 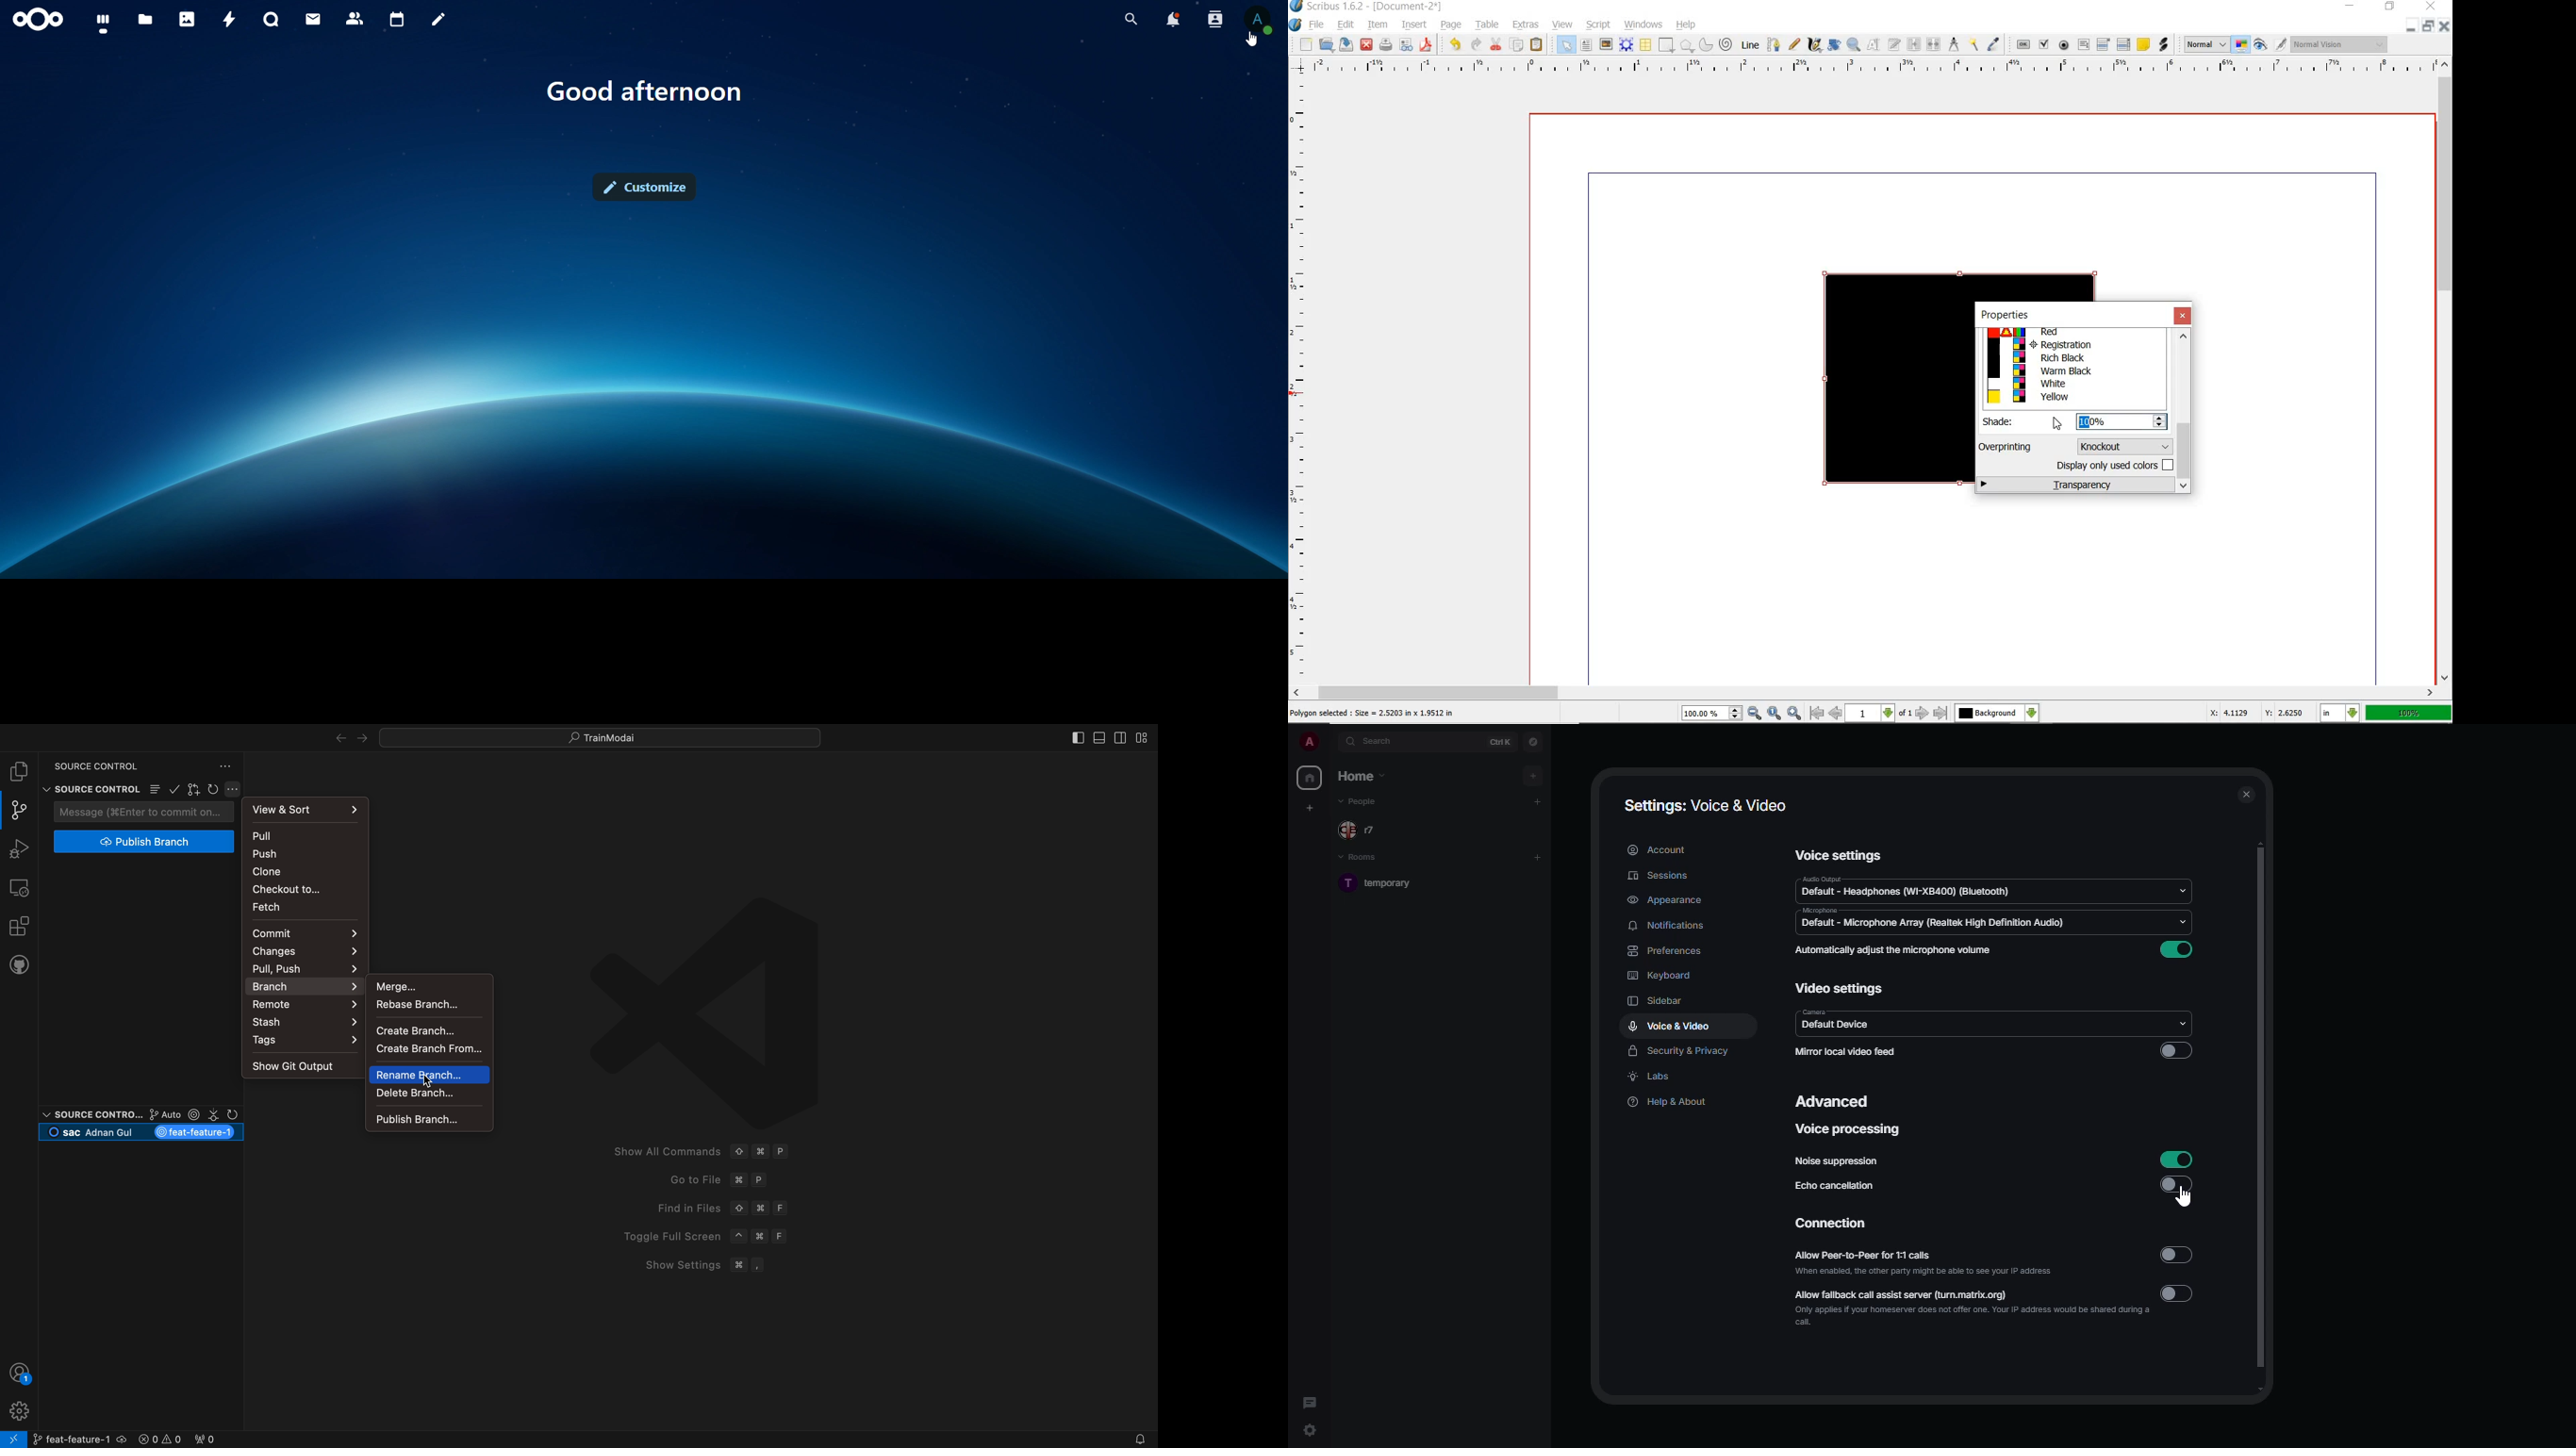 I want to click on automatically adjust the microphone volume, so click(x=1891, y=949).